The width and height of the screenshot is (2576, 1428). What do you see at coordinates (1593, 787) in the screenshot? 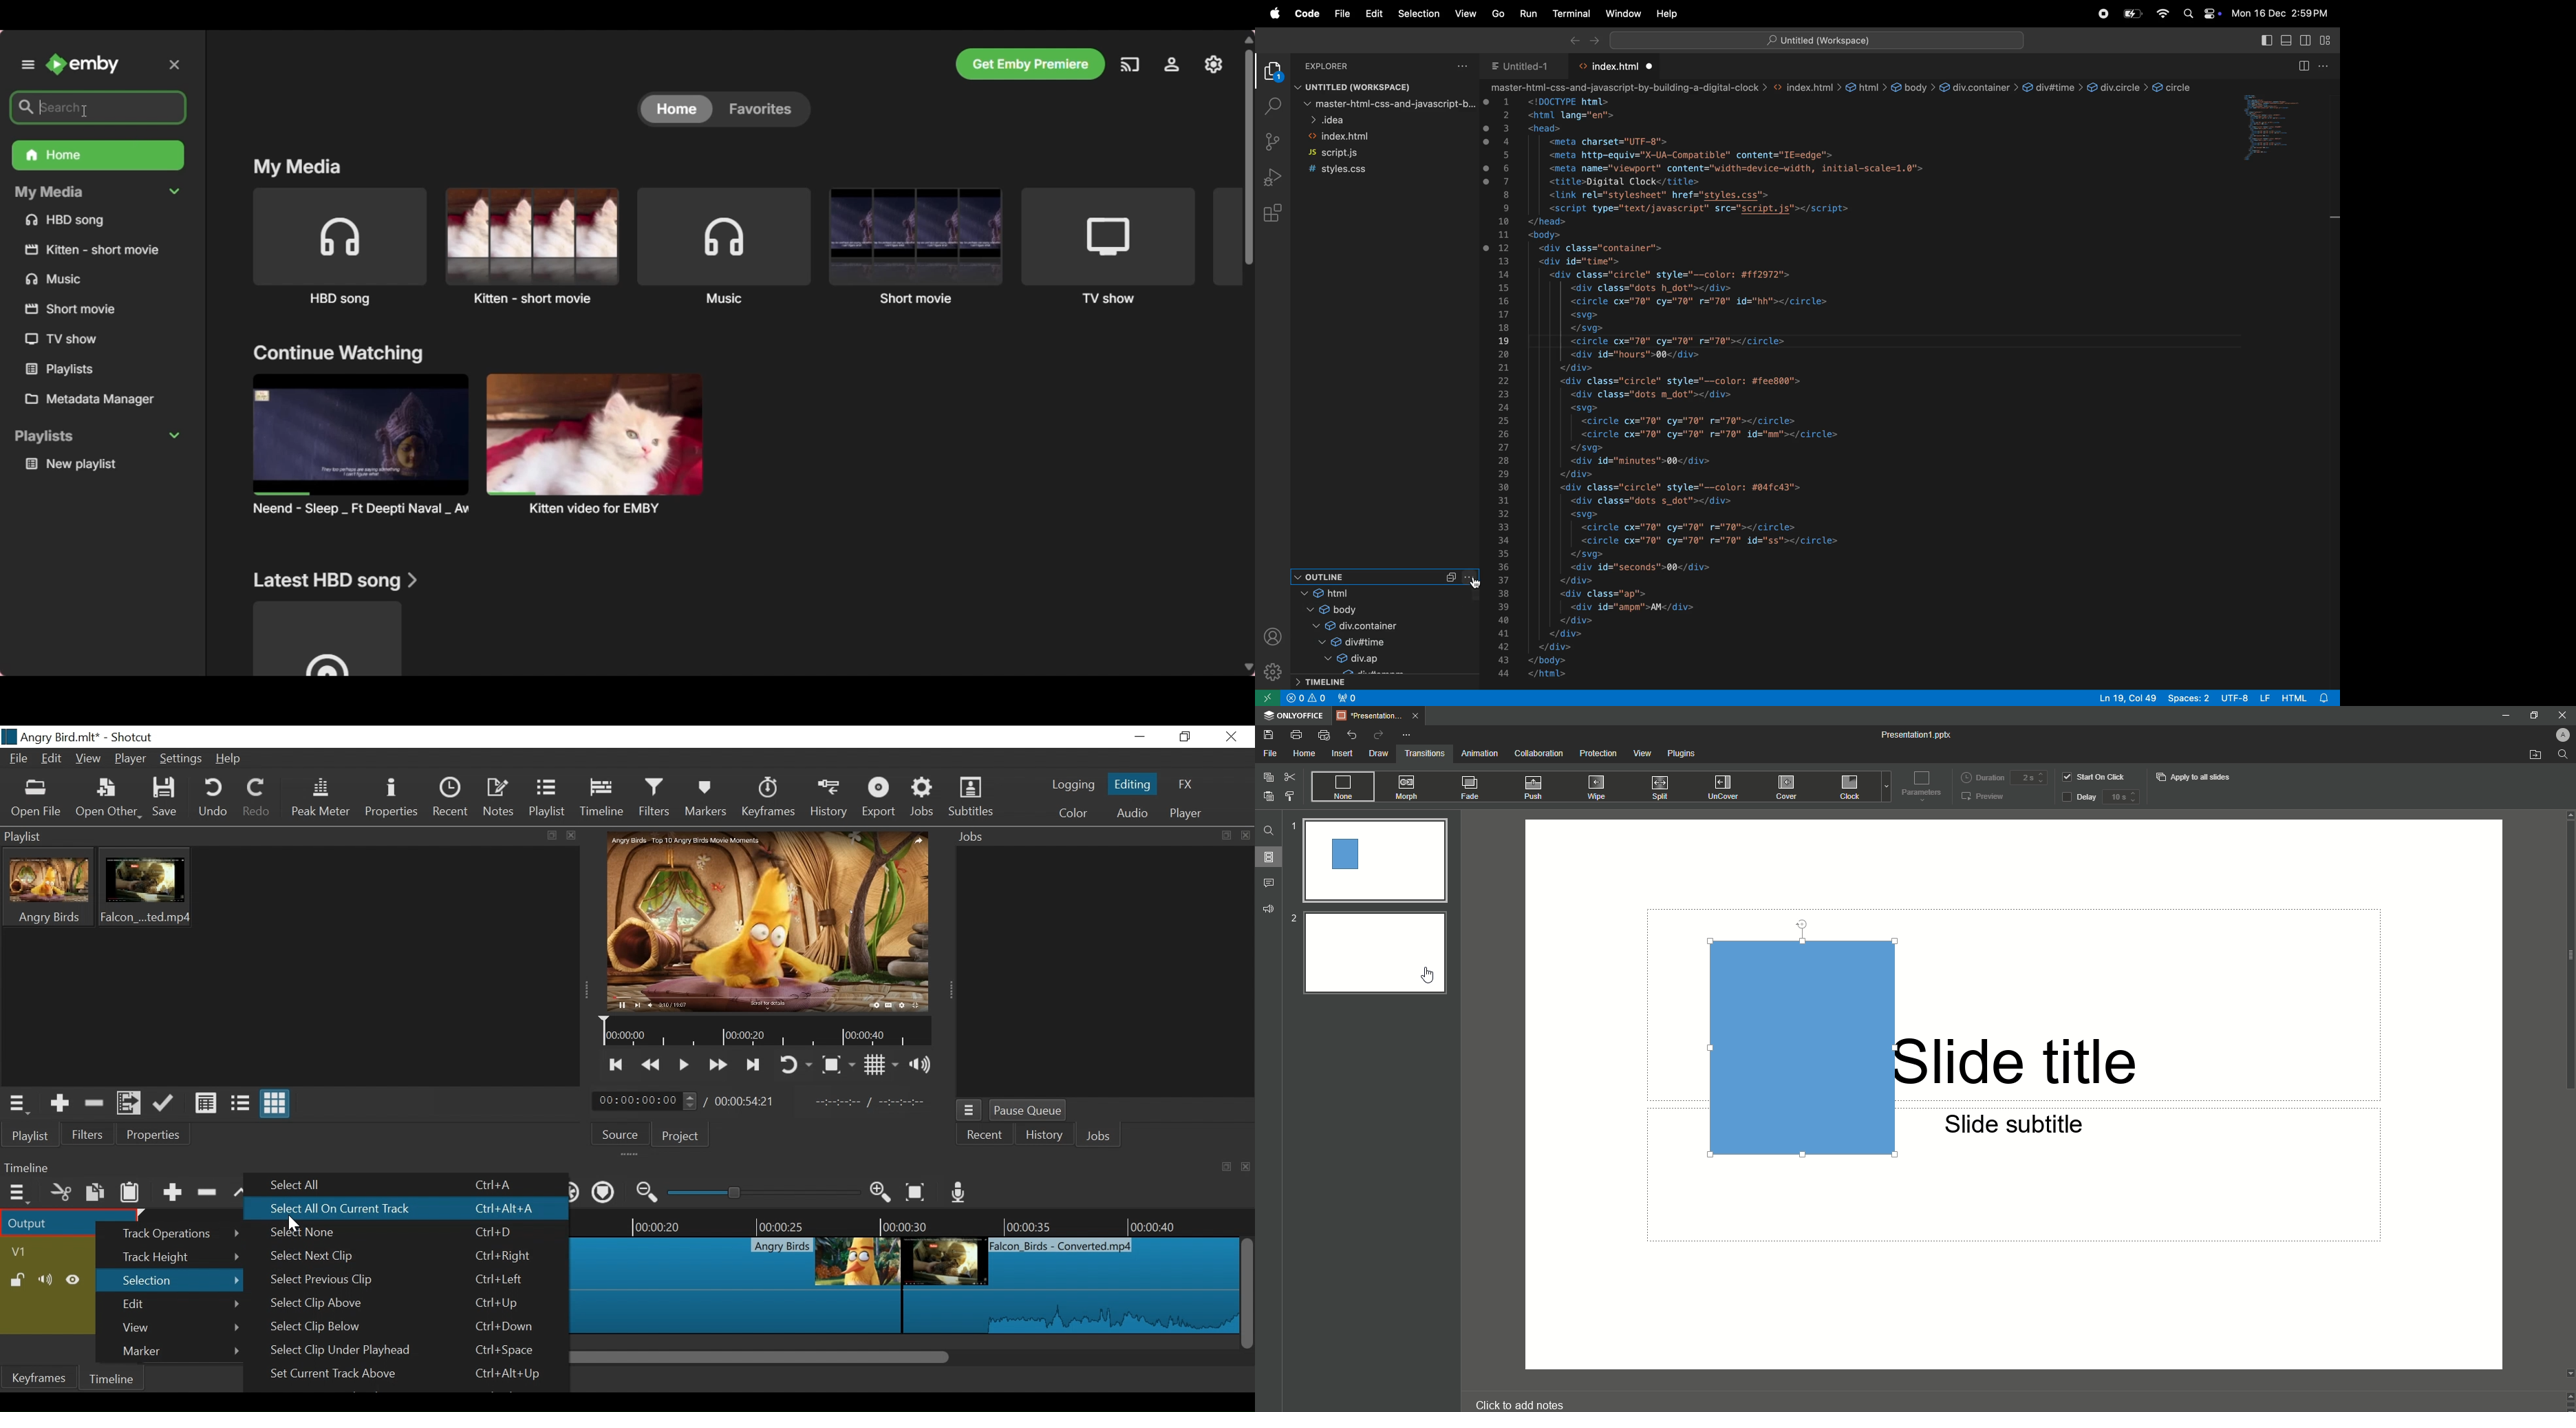
I see `Wipe` at bounding box center [1593, 787].